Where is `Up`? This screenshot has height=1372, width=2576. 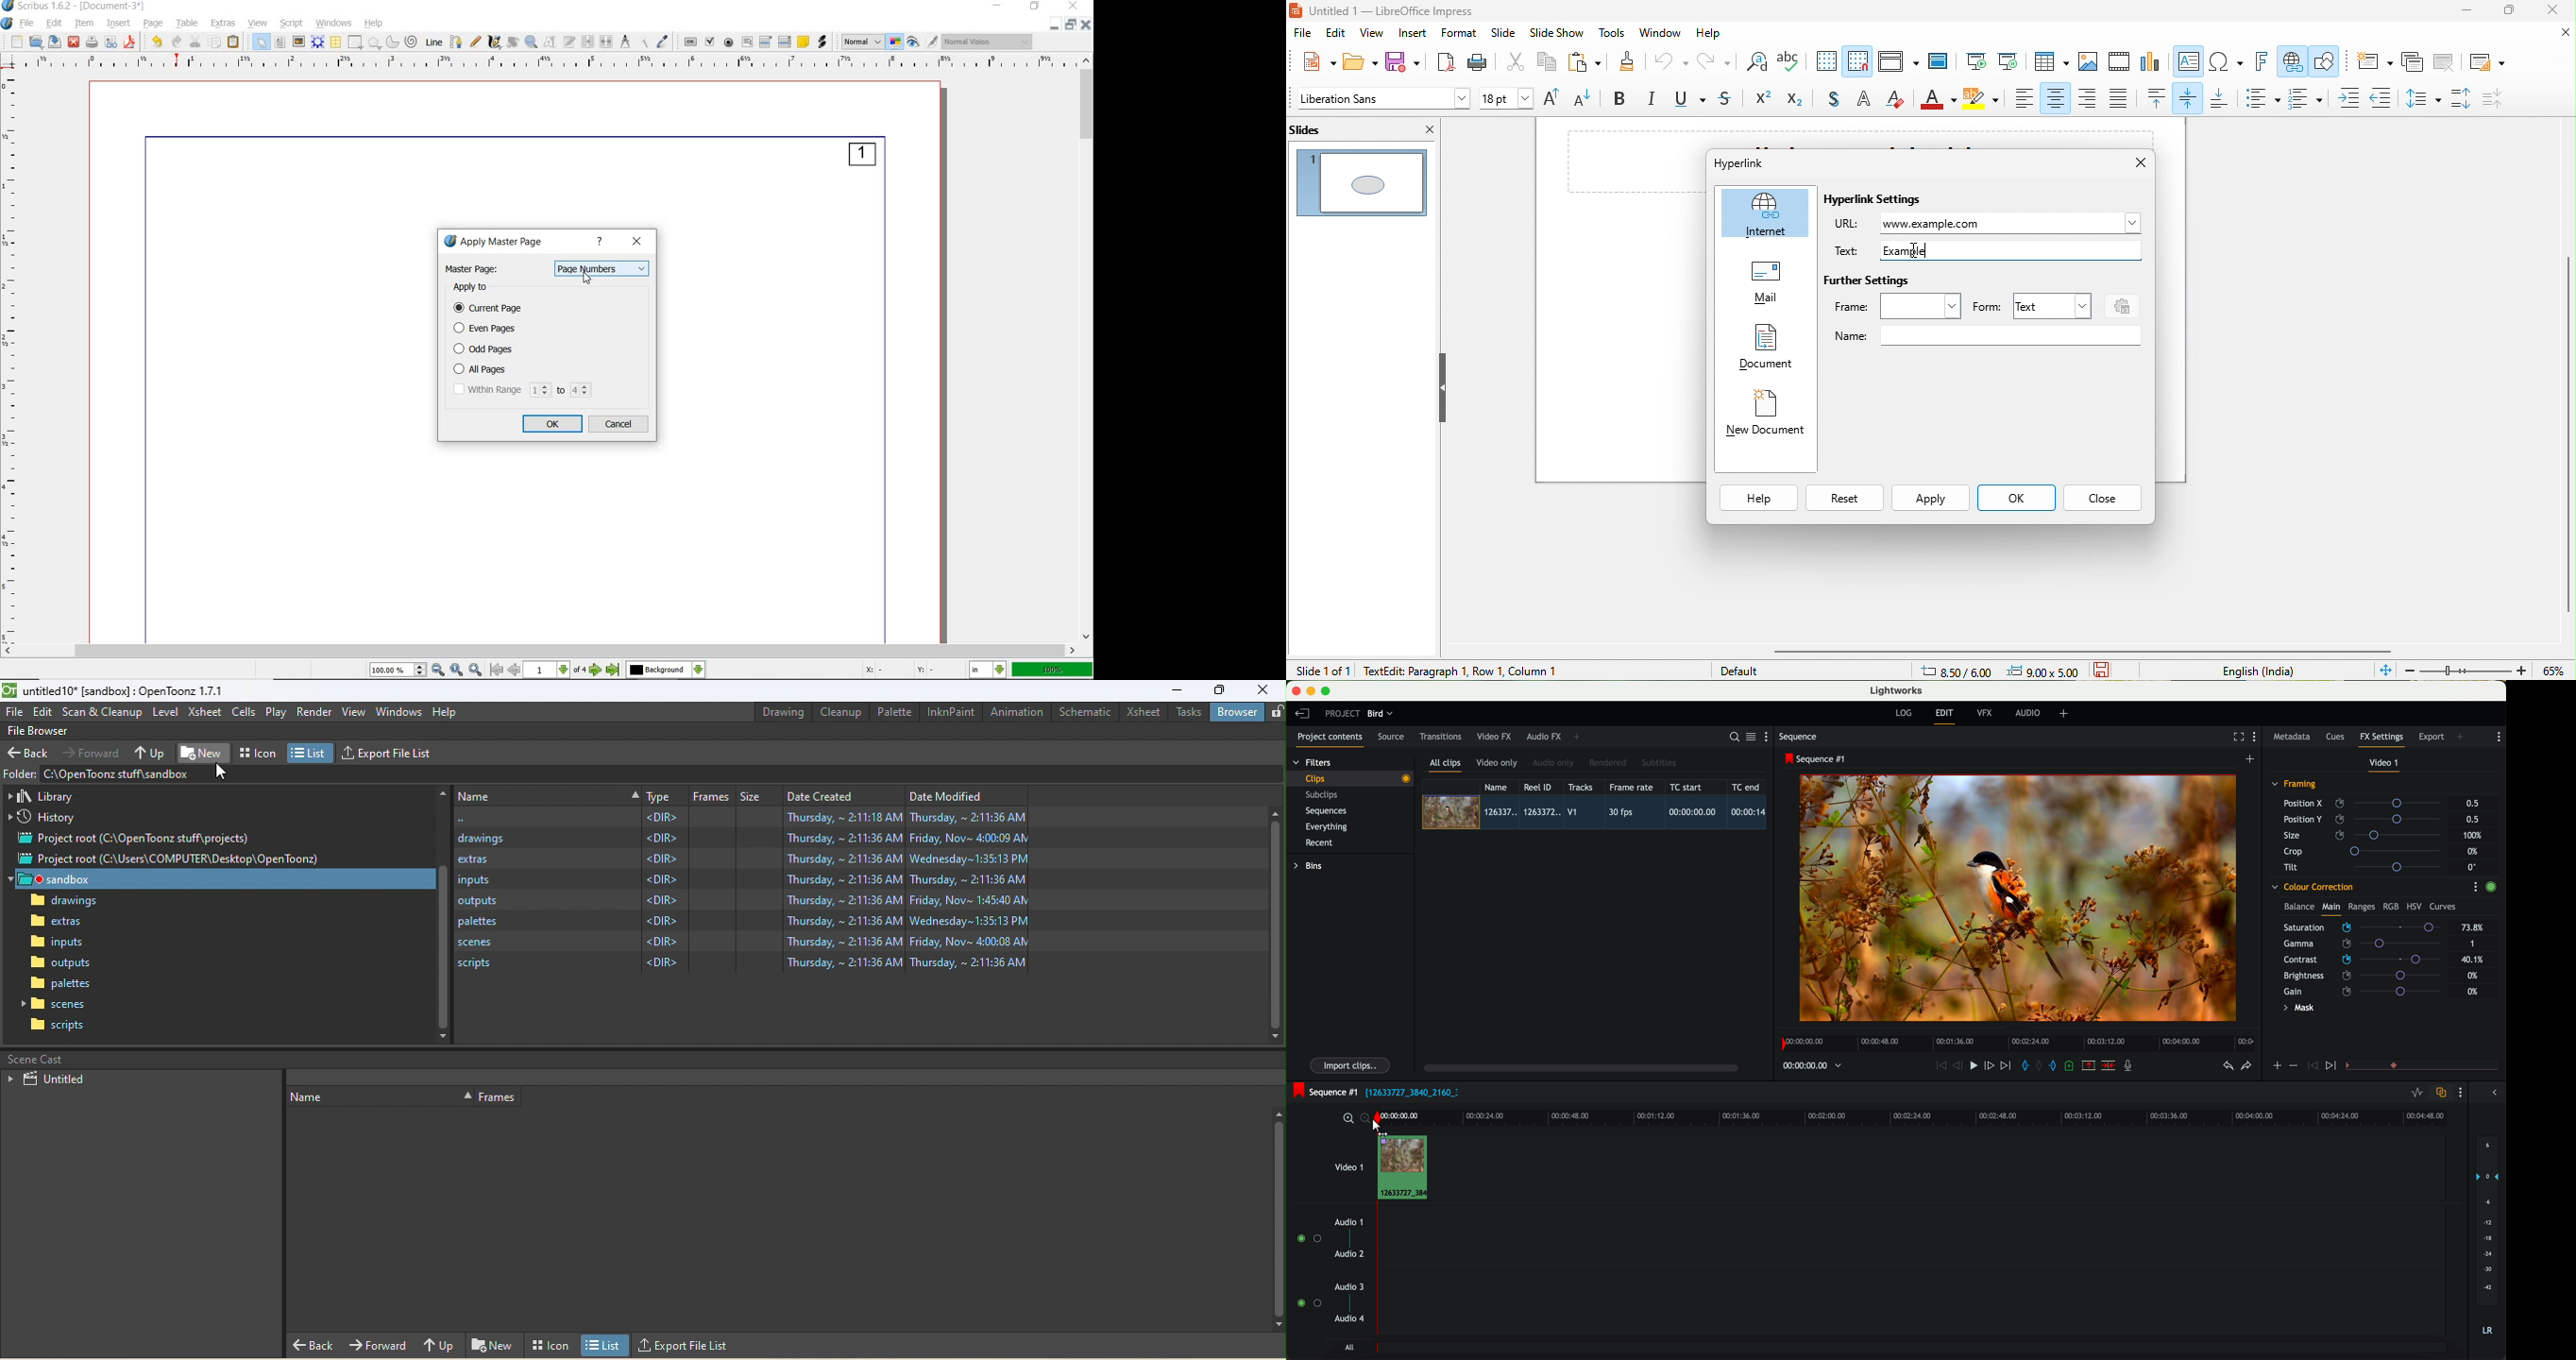
Up is located at coordinates (442, 1342).